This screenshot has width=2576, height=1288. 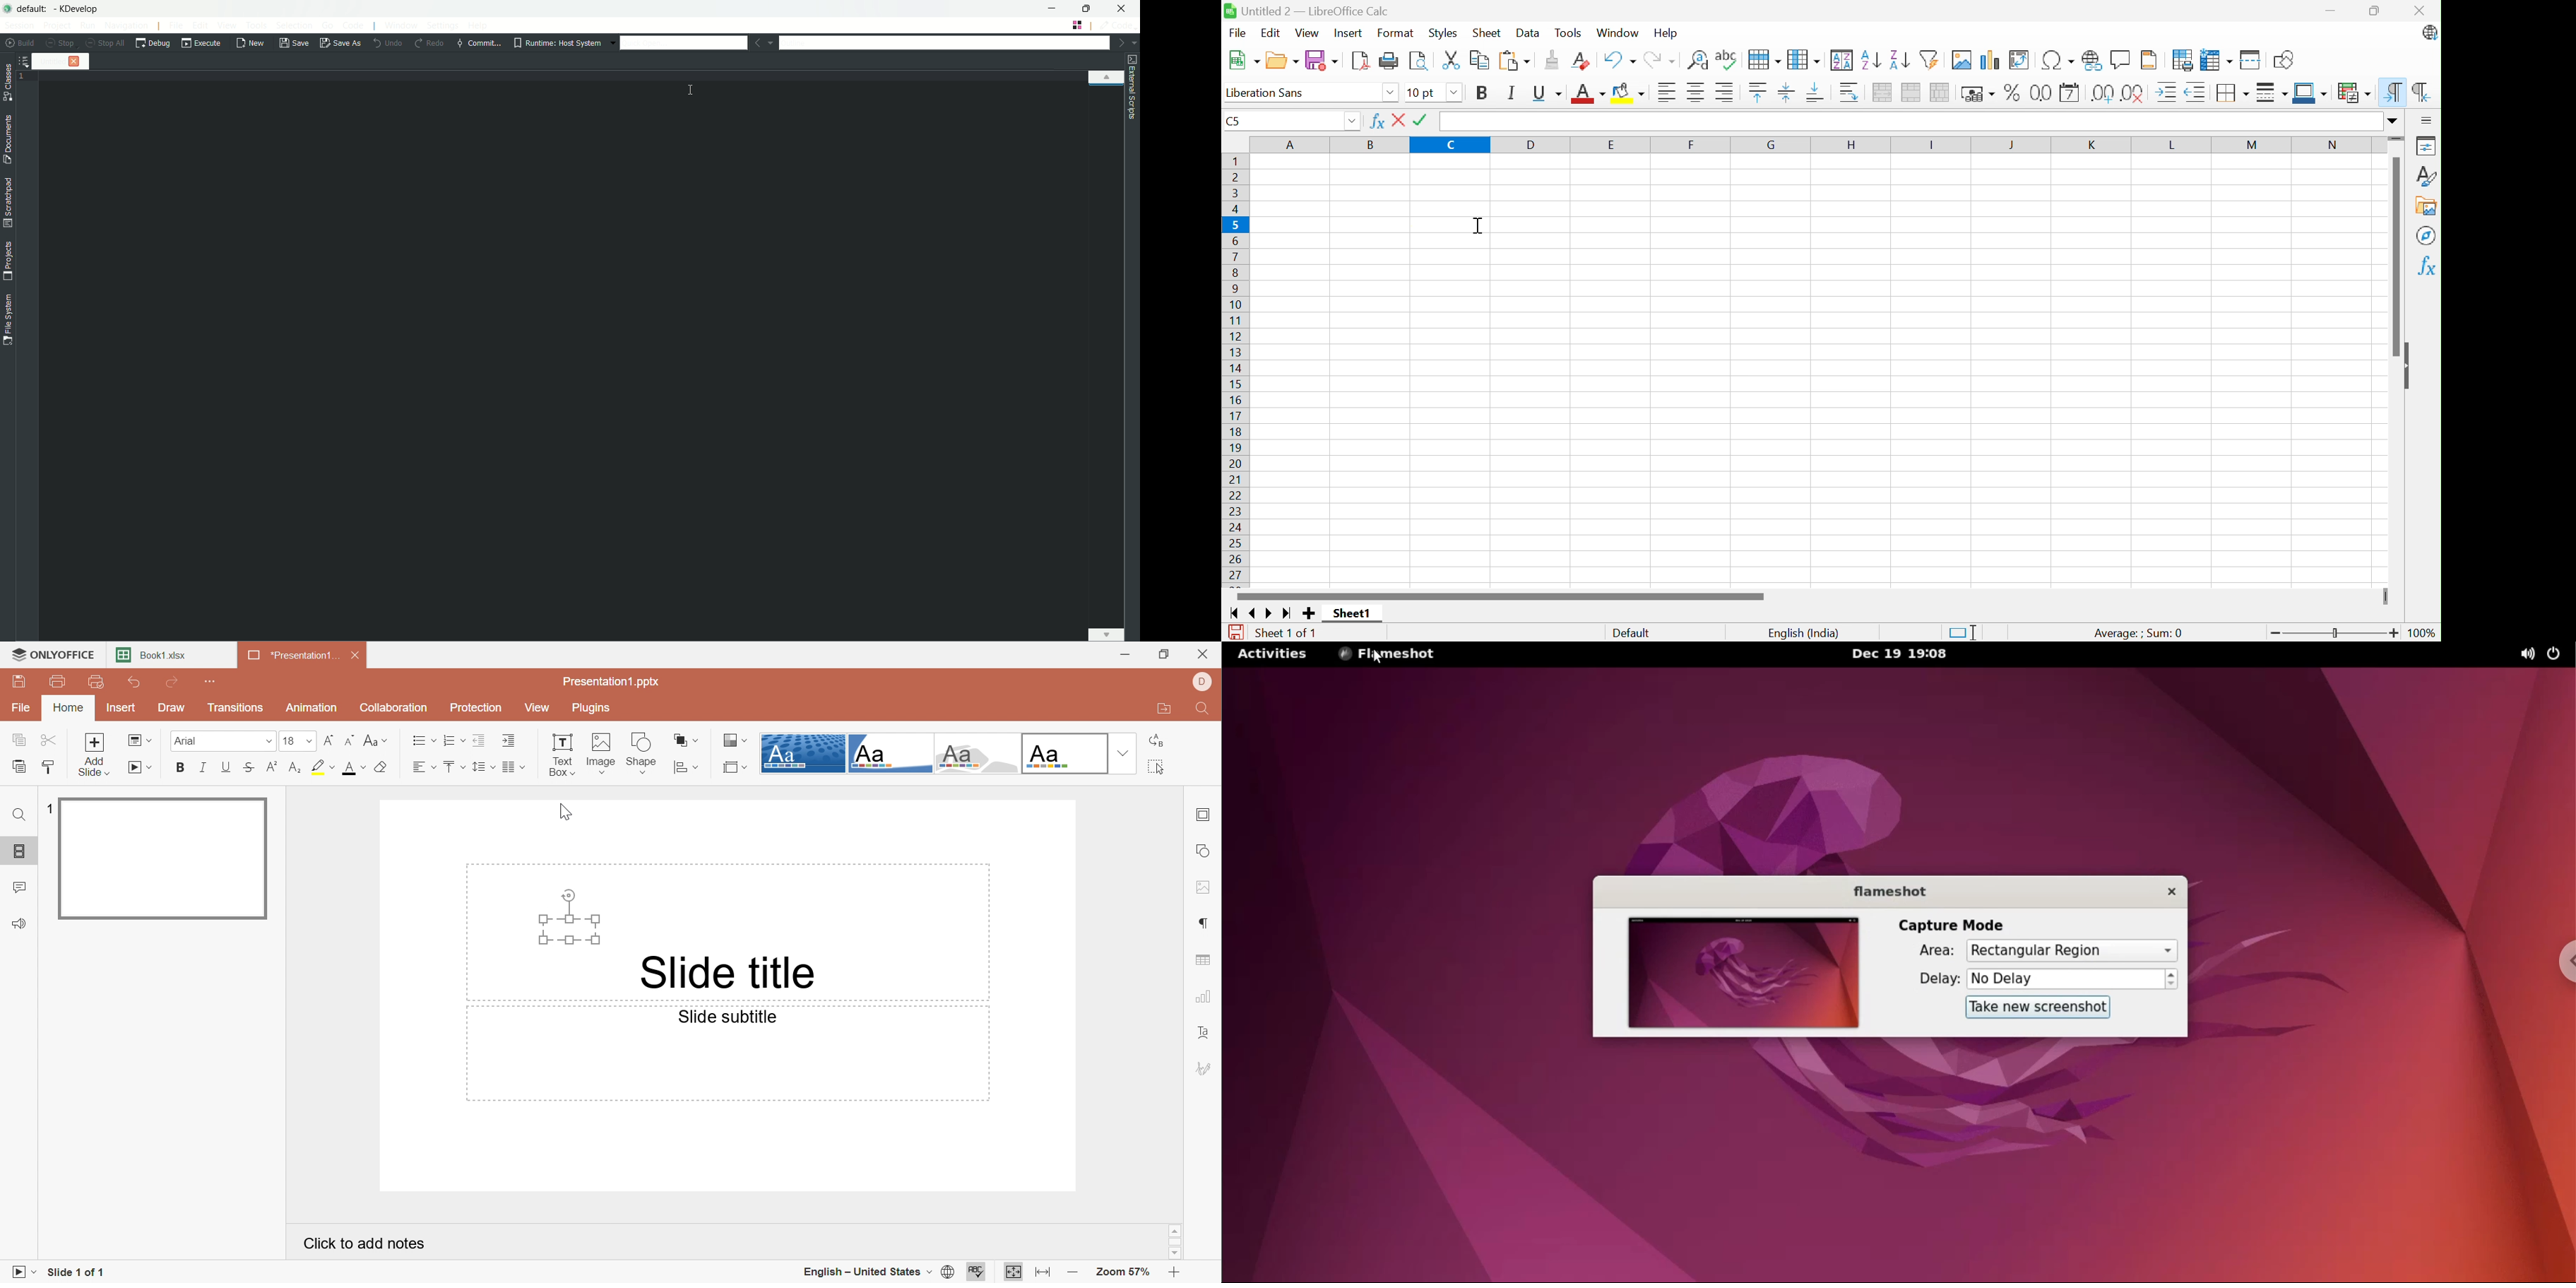 I want to click on Clone formatting, so click(x=1550, y=60).